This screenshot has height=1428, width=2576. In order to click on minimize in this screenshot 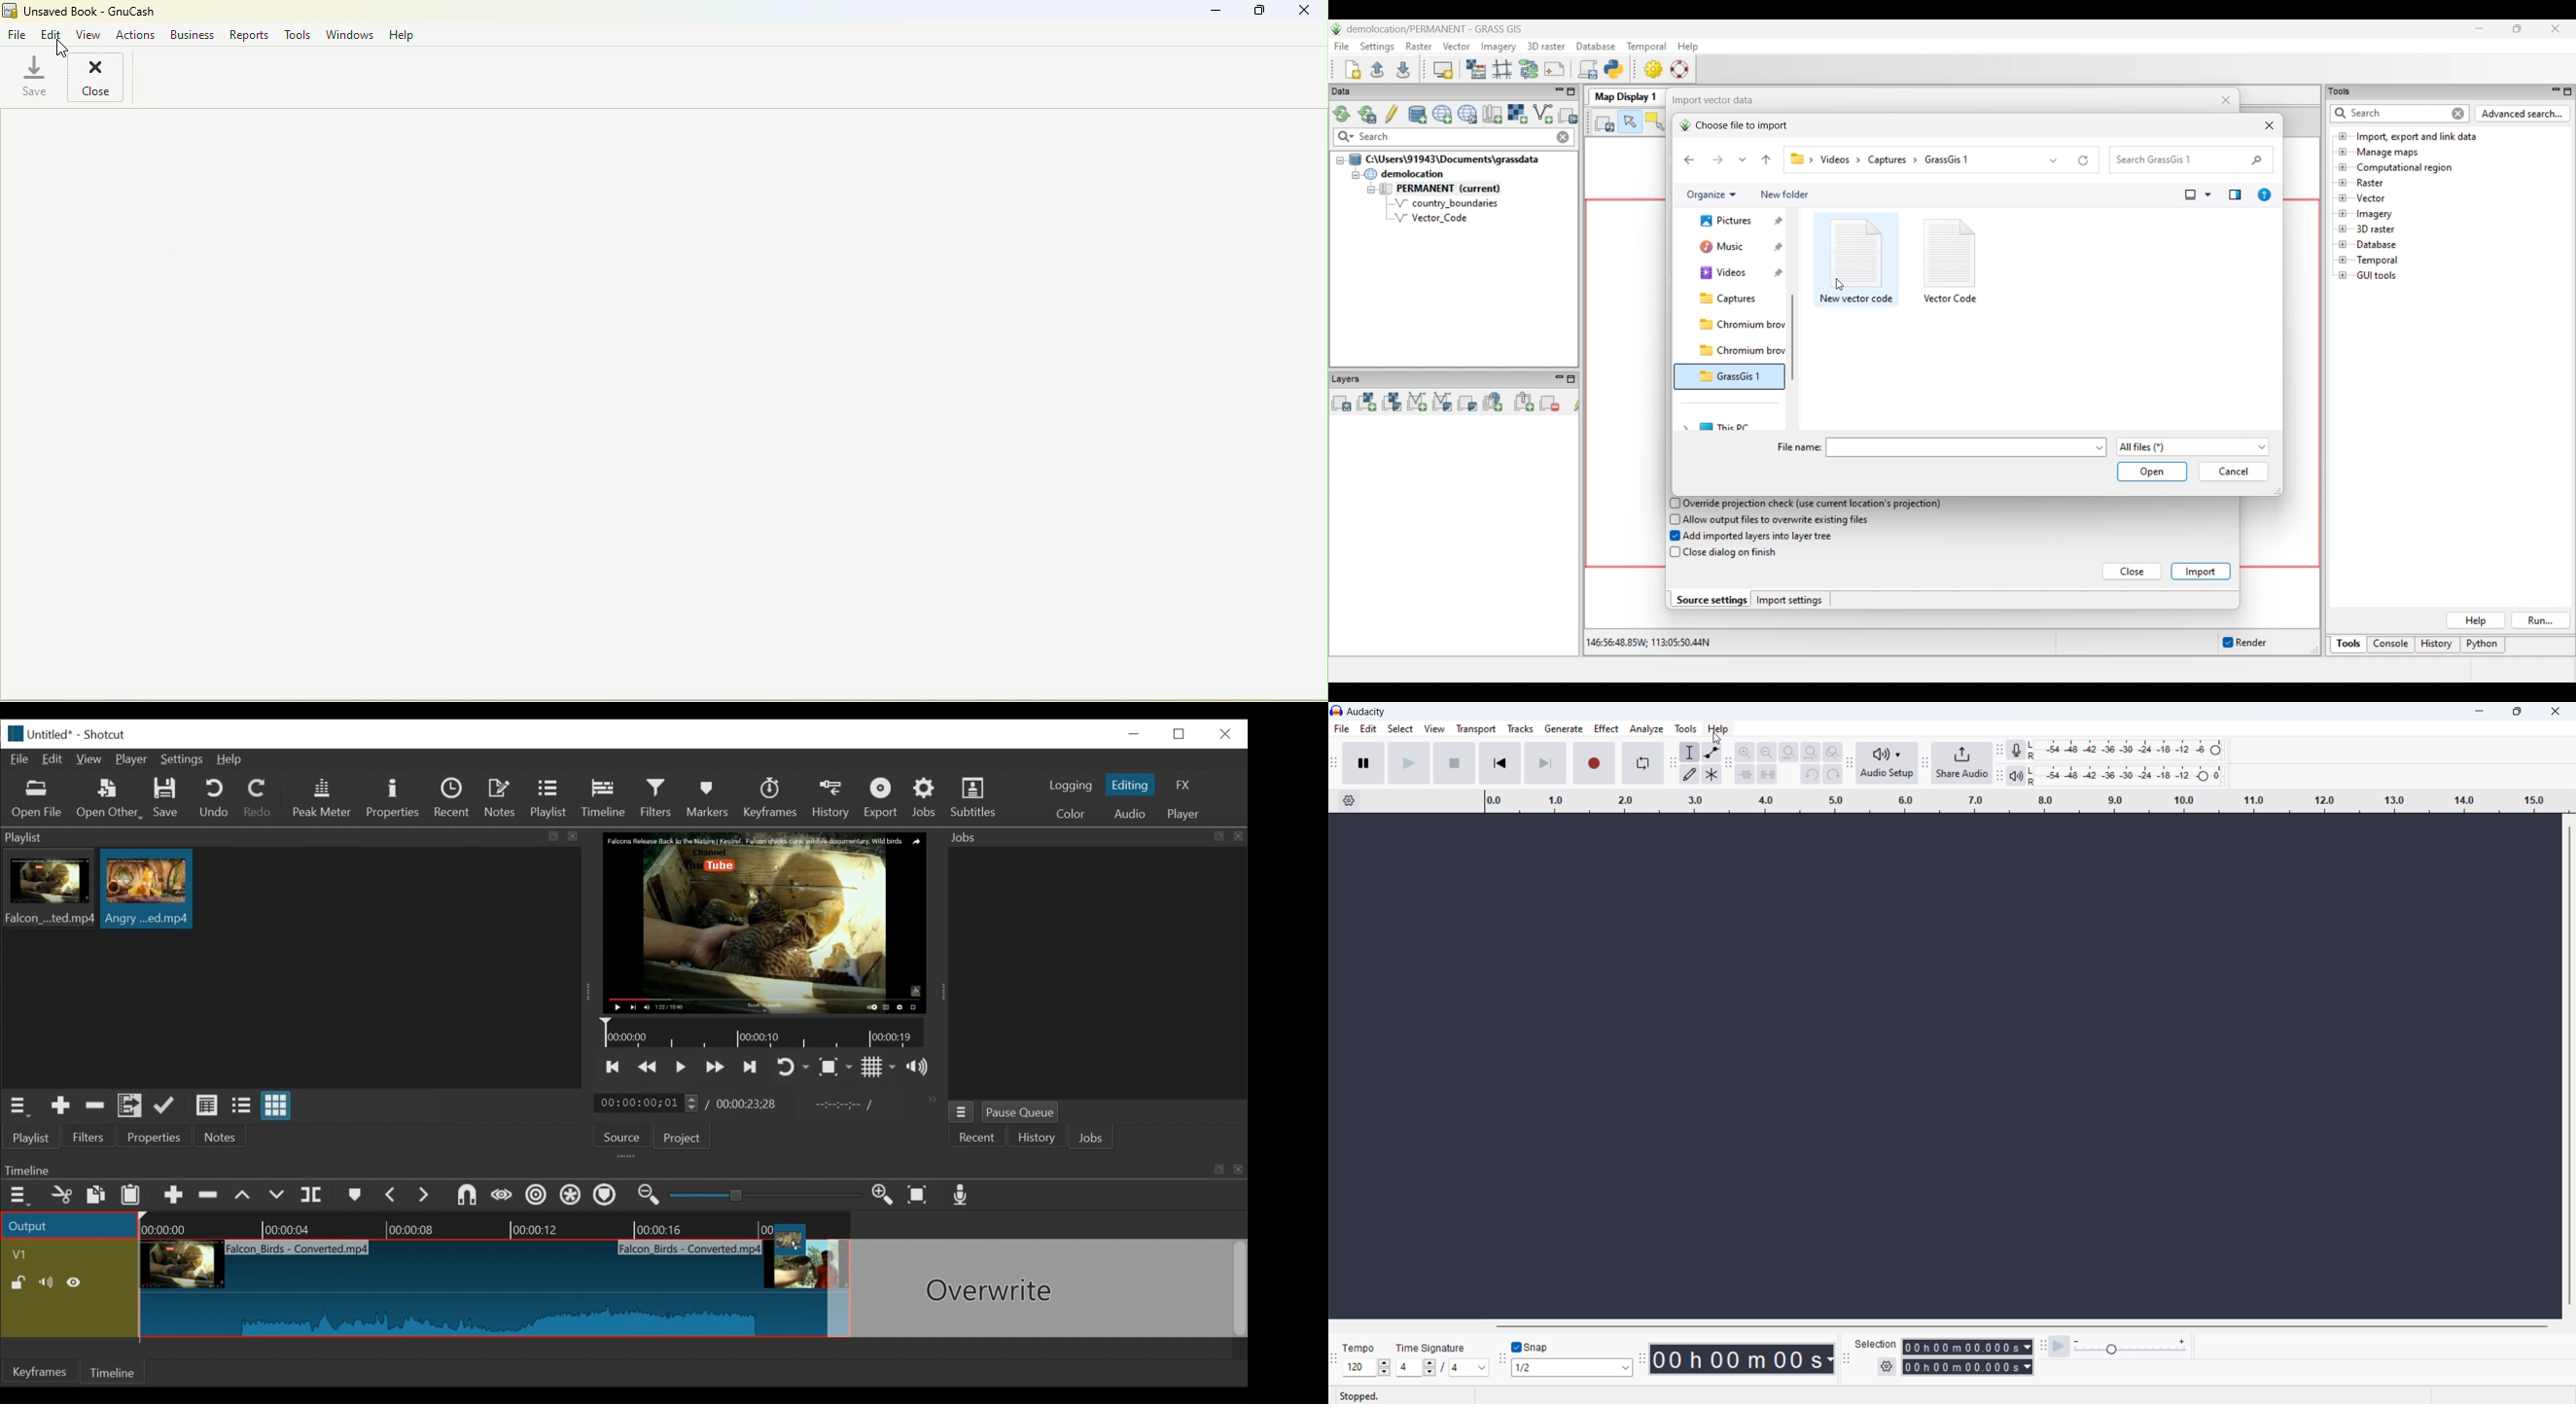, I will do `click(2476, 712)`.